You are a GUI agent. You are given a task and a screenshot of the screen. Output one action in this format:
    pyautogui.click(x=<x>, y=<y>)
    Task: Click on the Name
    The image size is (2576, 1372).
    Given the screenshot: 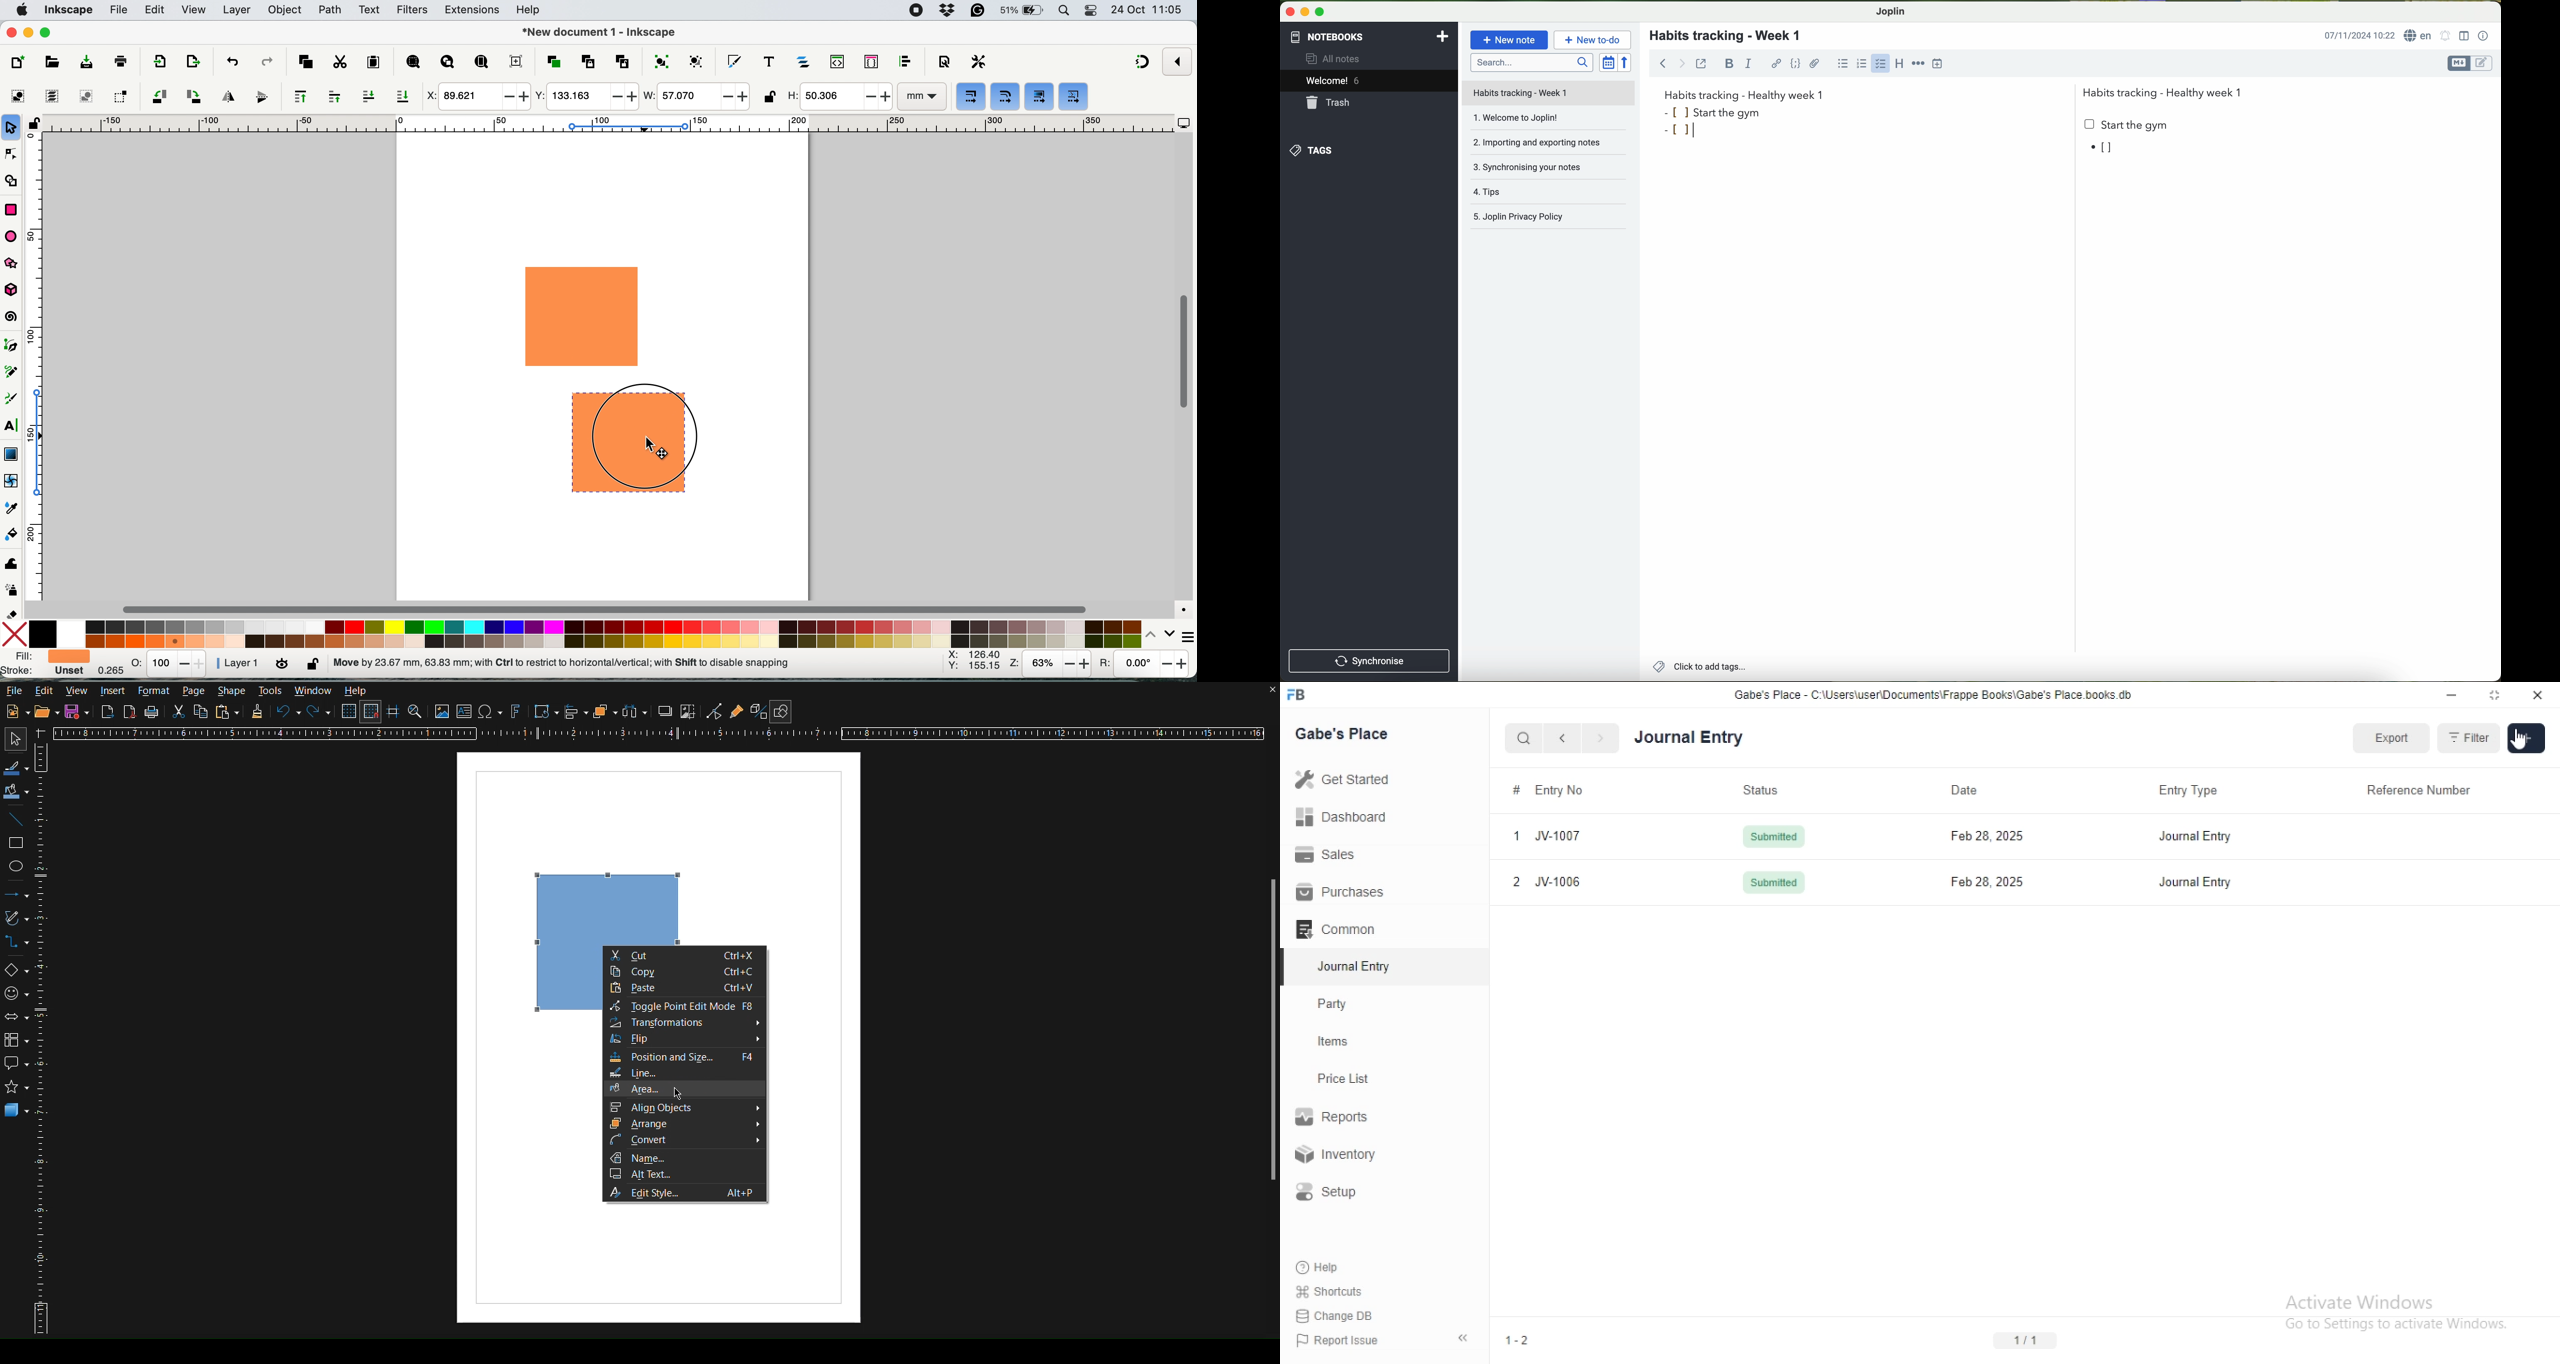 What is the action you would take?
    pyautogui.click(x=685, y=1159)
    